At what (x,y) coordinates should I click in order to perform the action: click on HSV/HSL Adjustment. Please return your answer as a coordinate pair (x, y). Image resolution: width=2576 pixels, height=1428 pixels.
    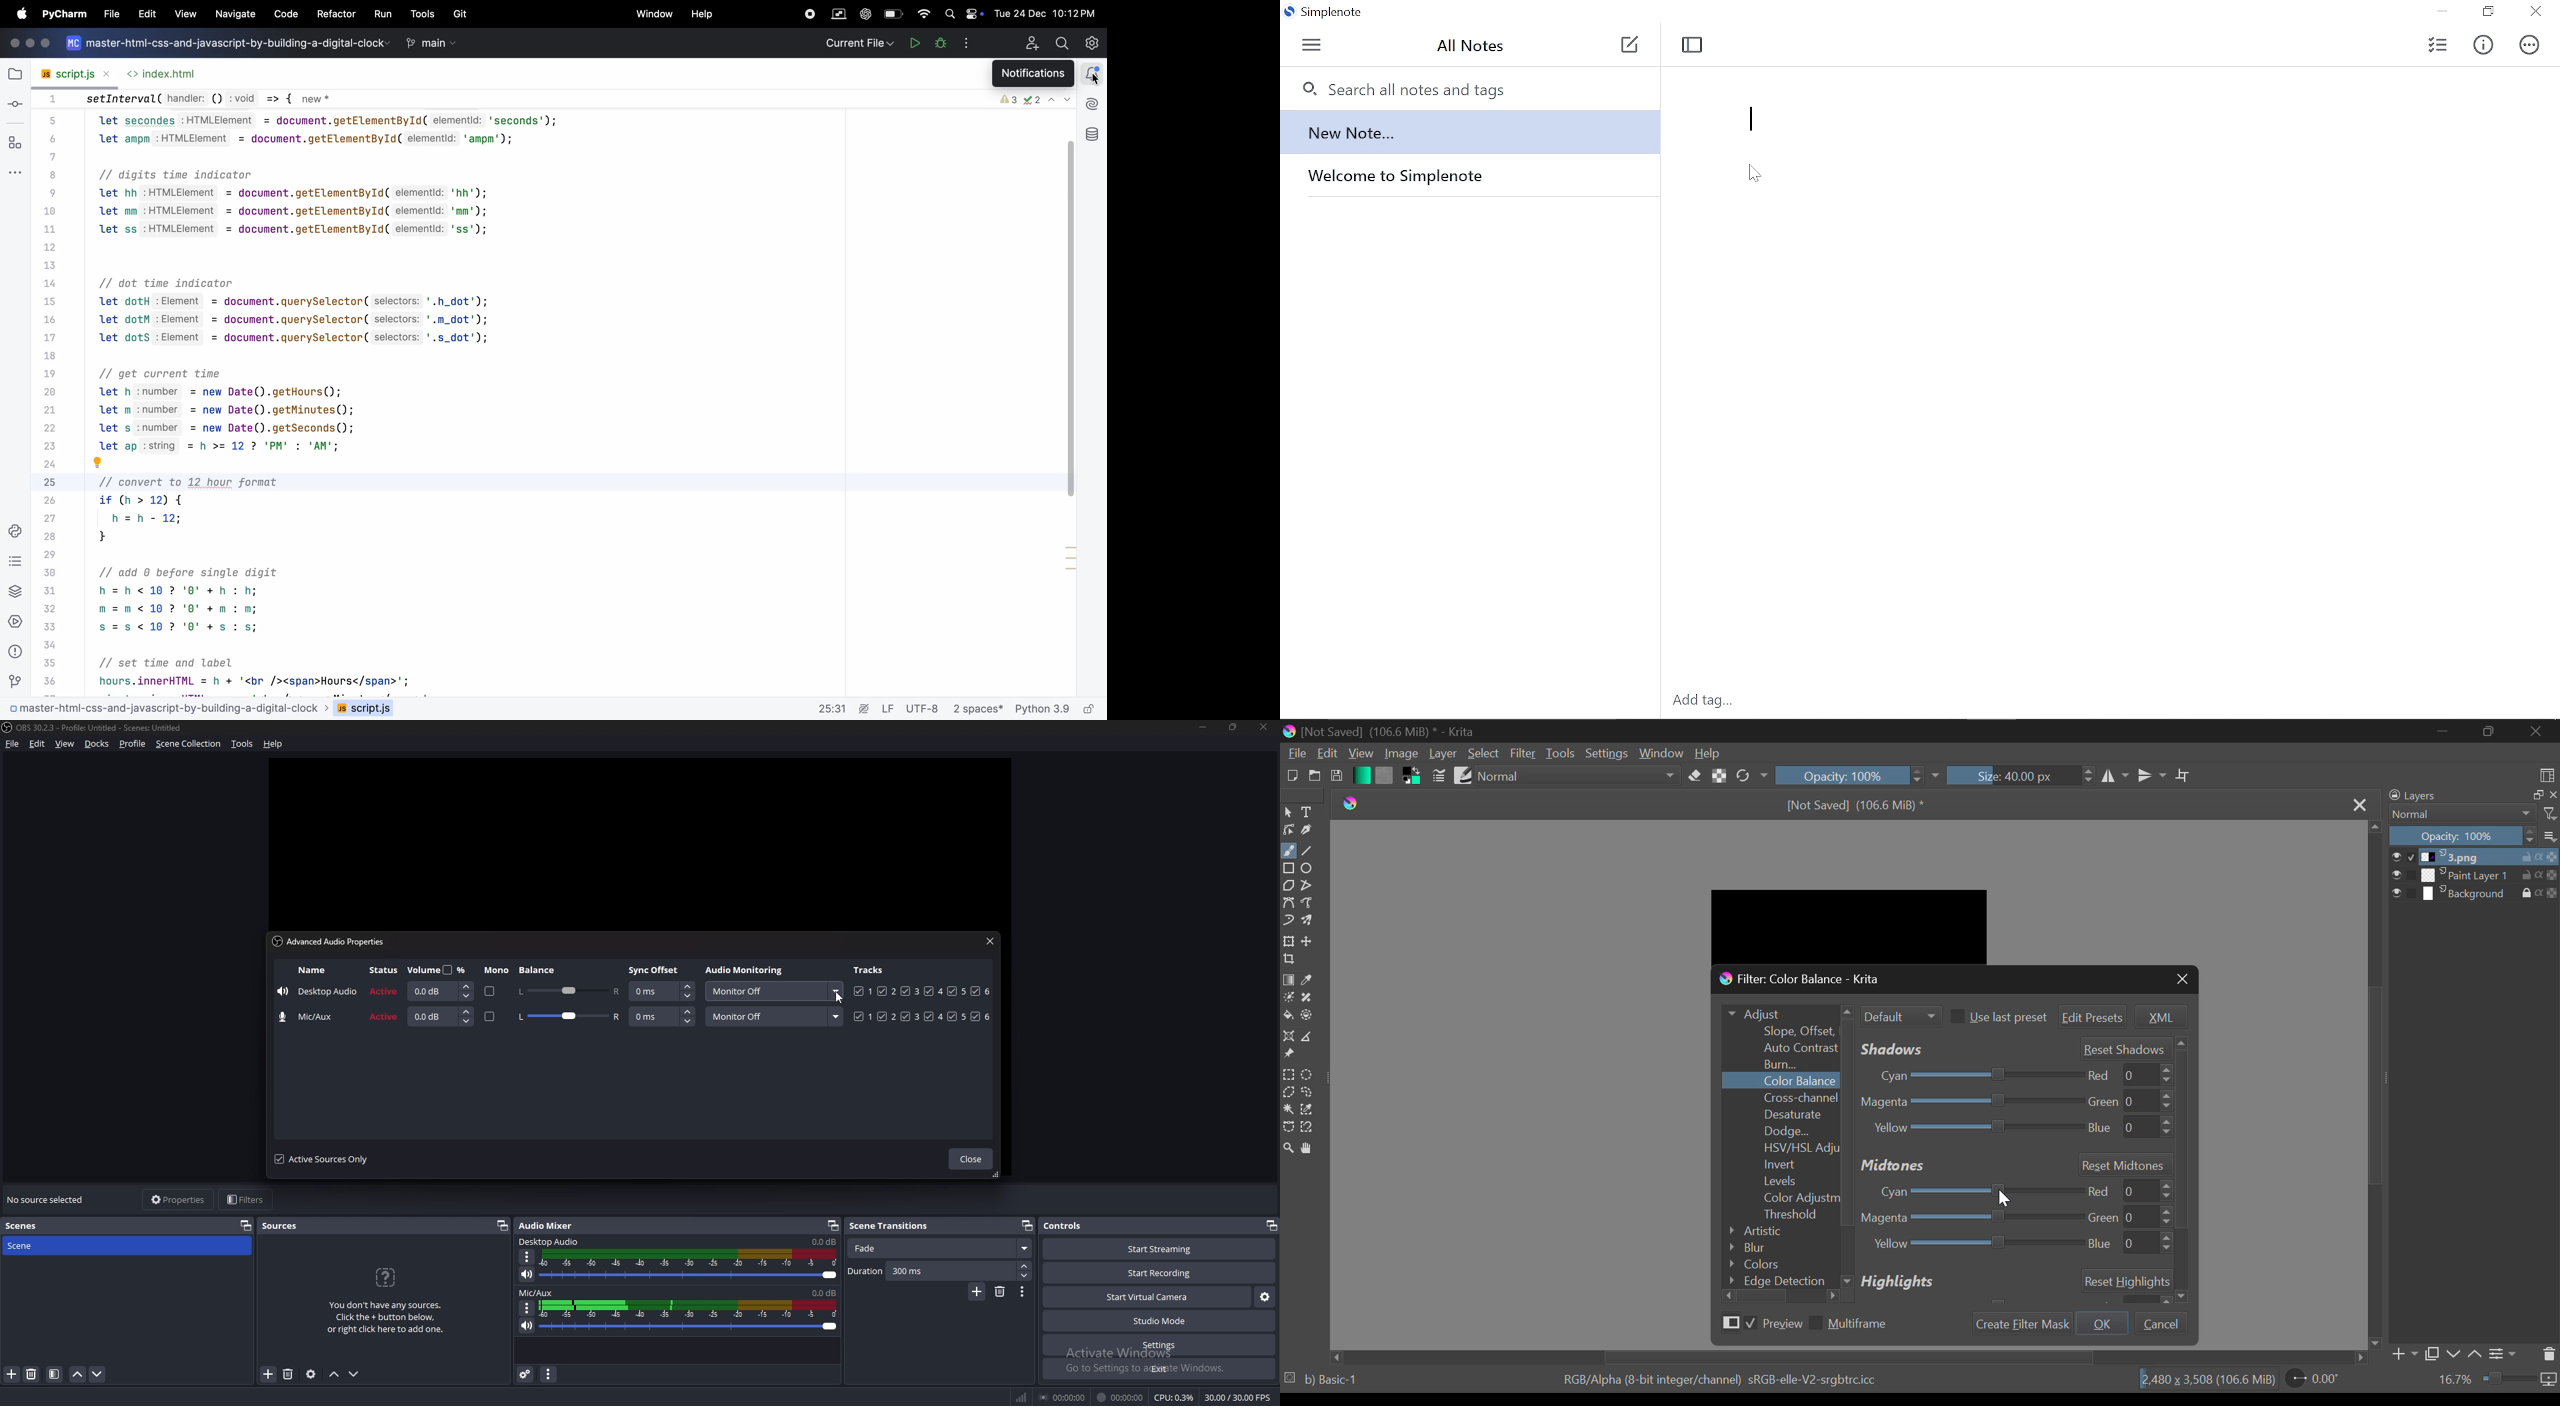
    Looking at the image, I should click on (1781, 1147).